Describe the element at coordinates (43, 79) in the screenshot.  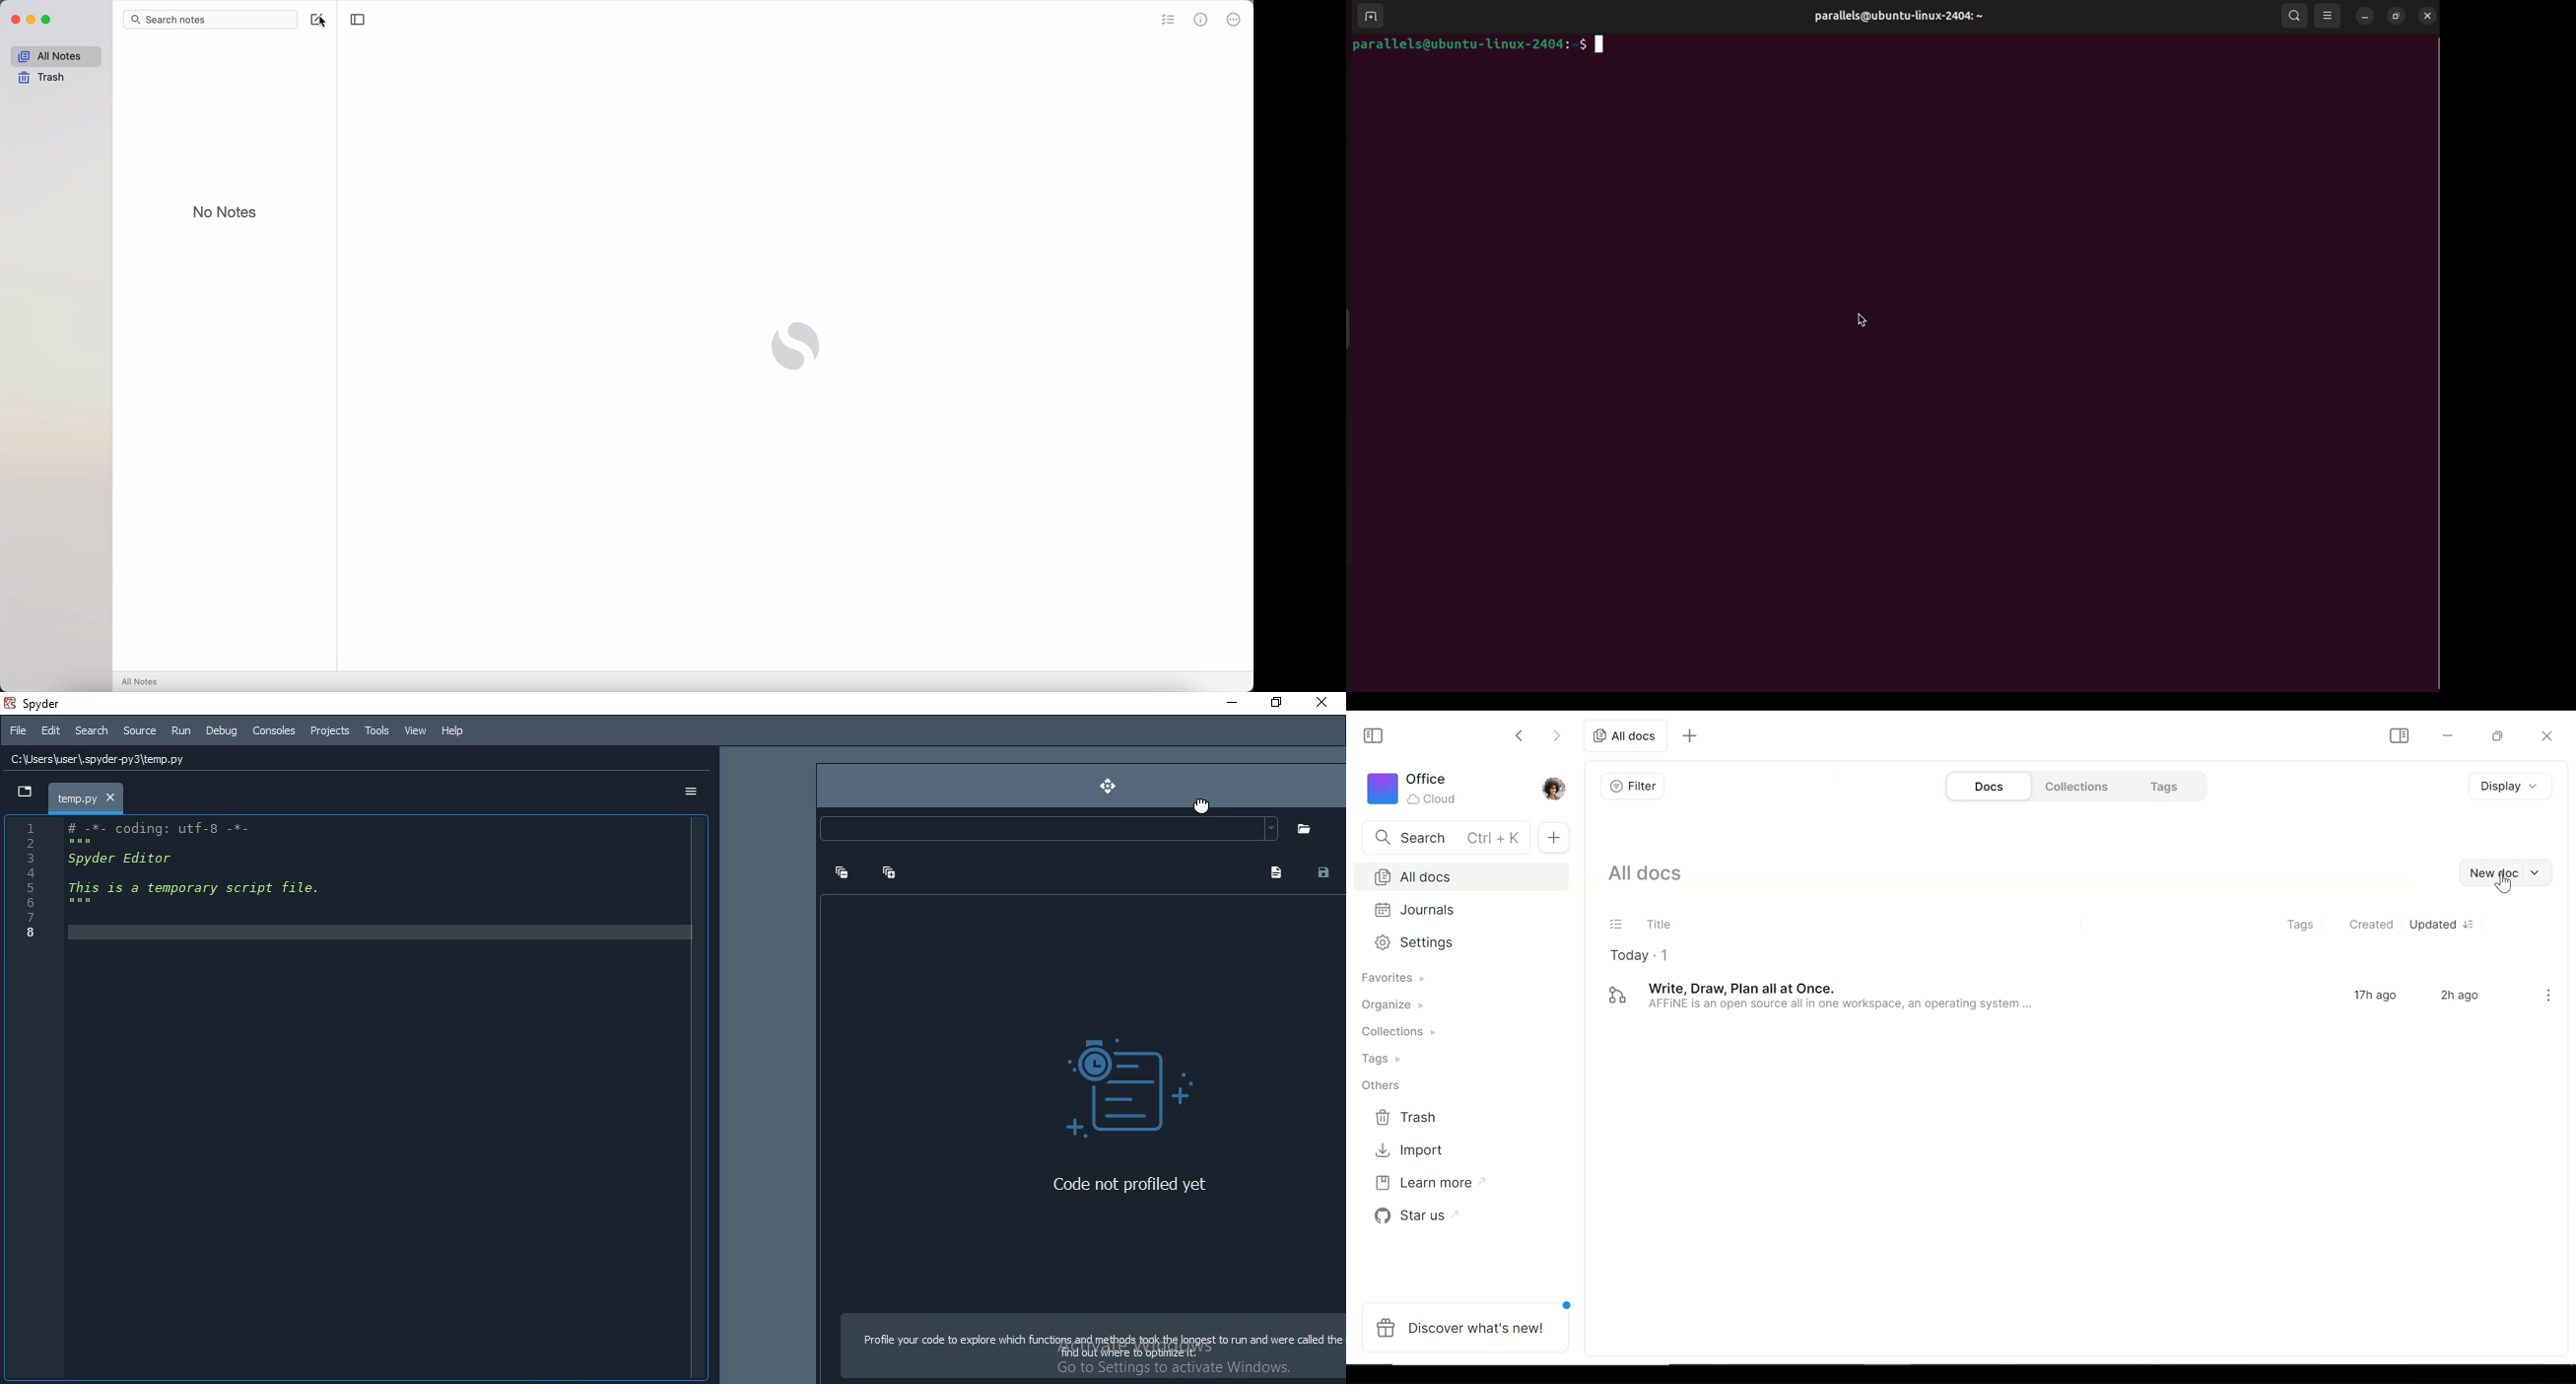
I see `trash` at that location.